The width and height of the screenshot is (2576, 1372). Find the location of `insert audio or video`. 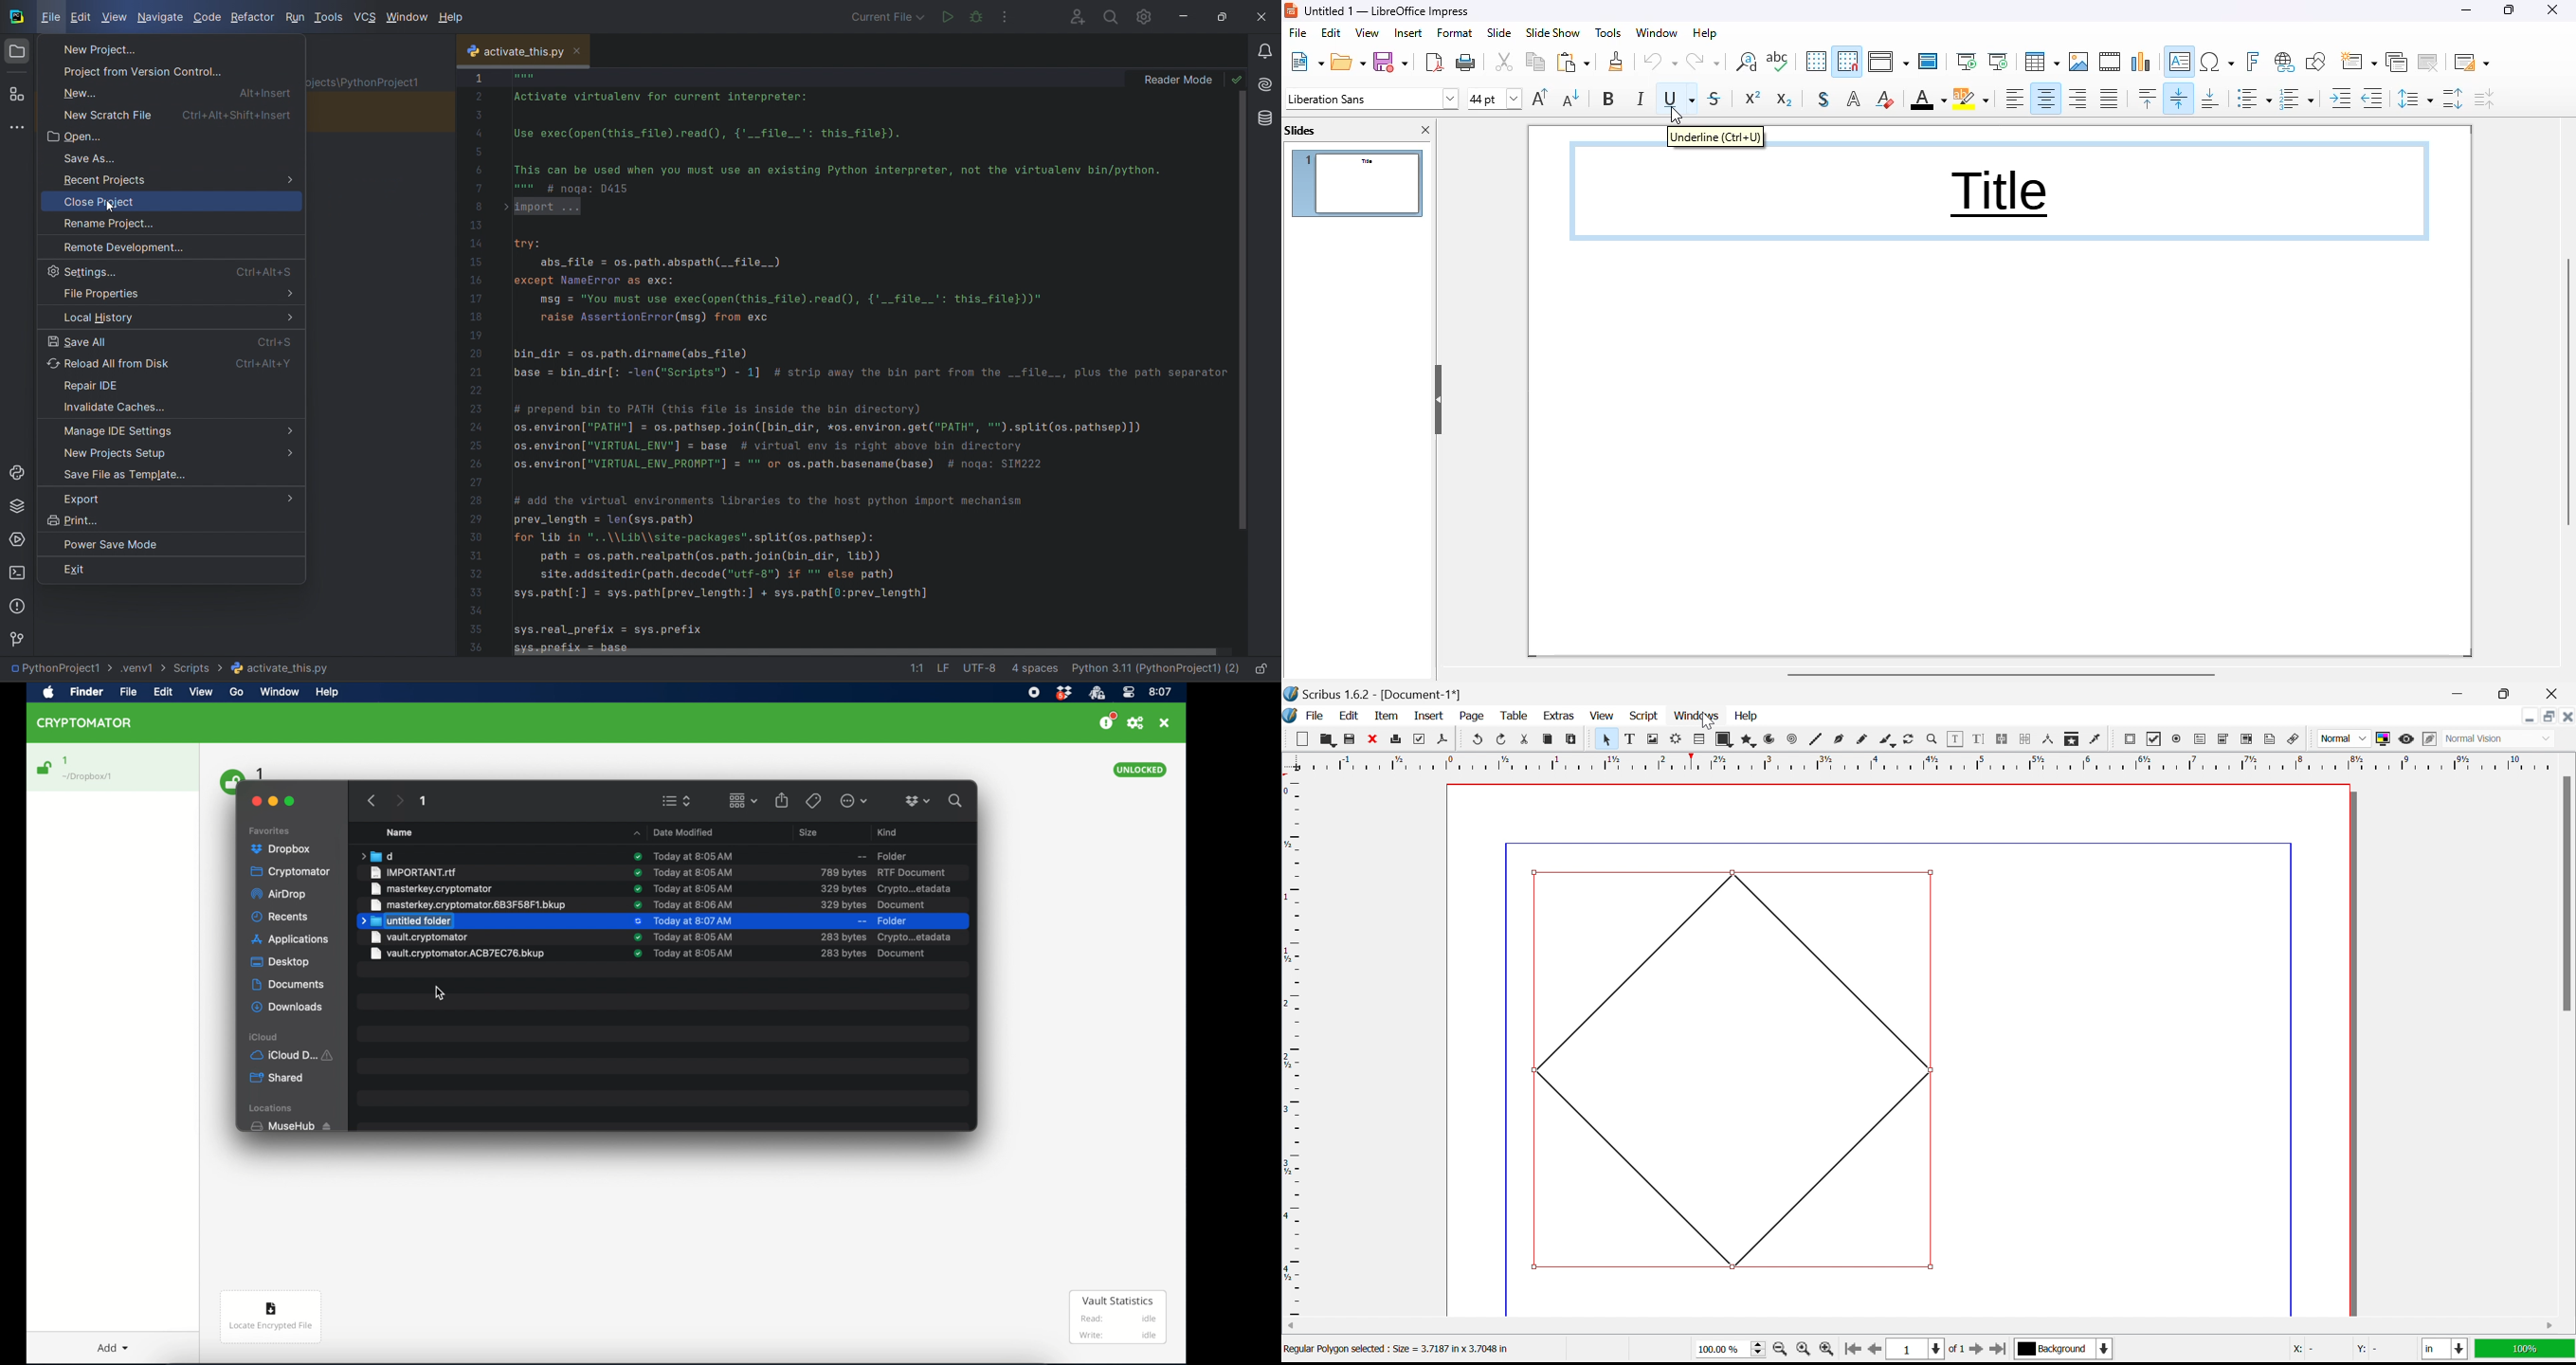

insert audio or video is located at coordinates (2112, 62).